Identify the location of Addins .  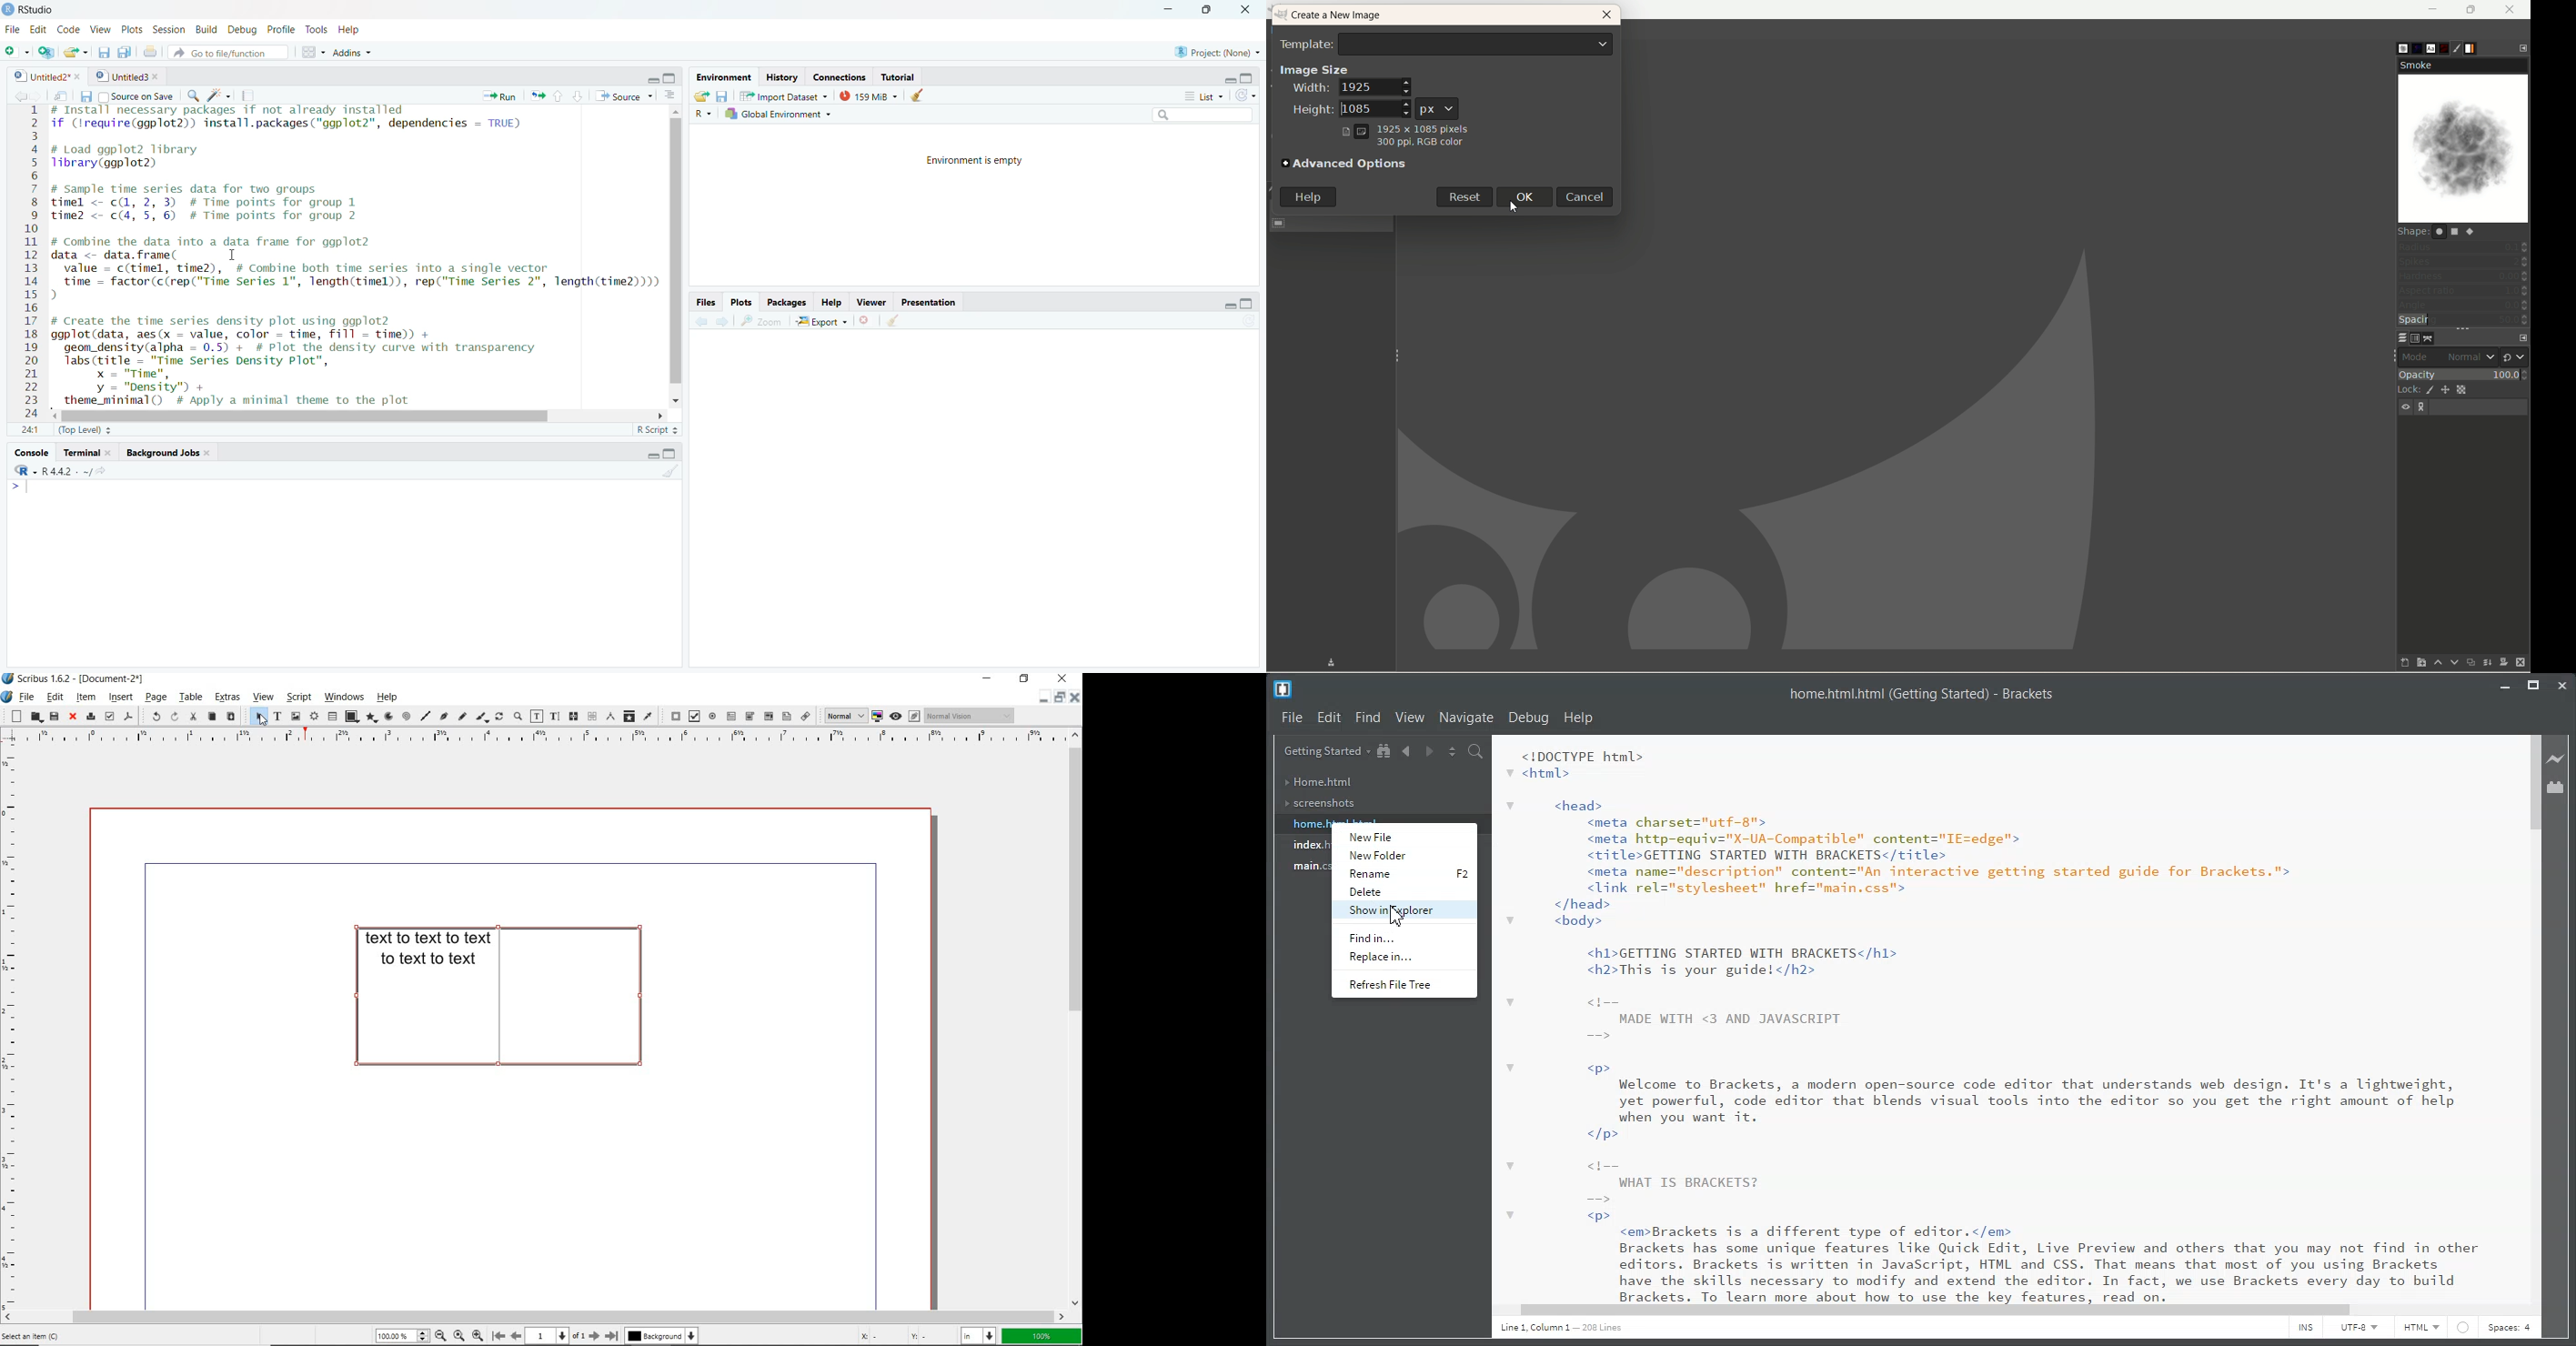
(352, 53).